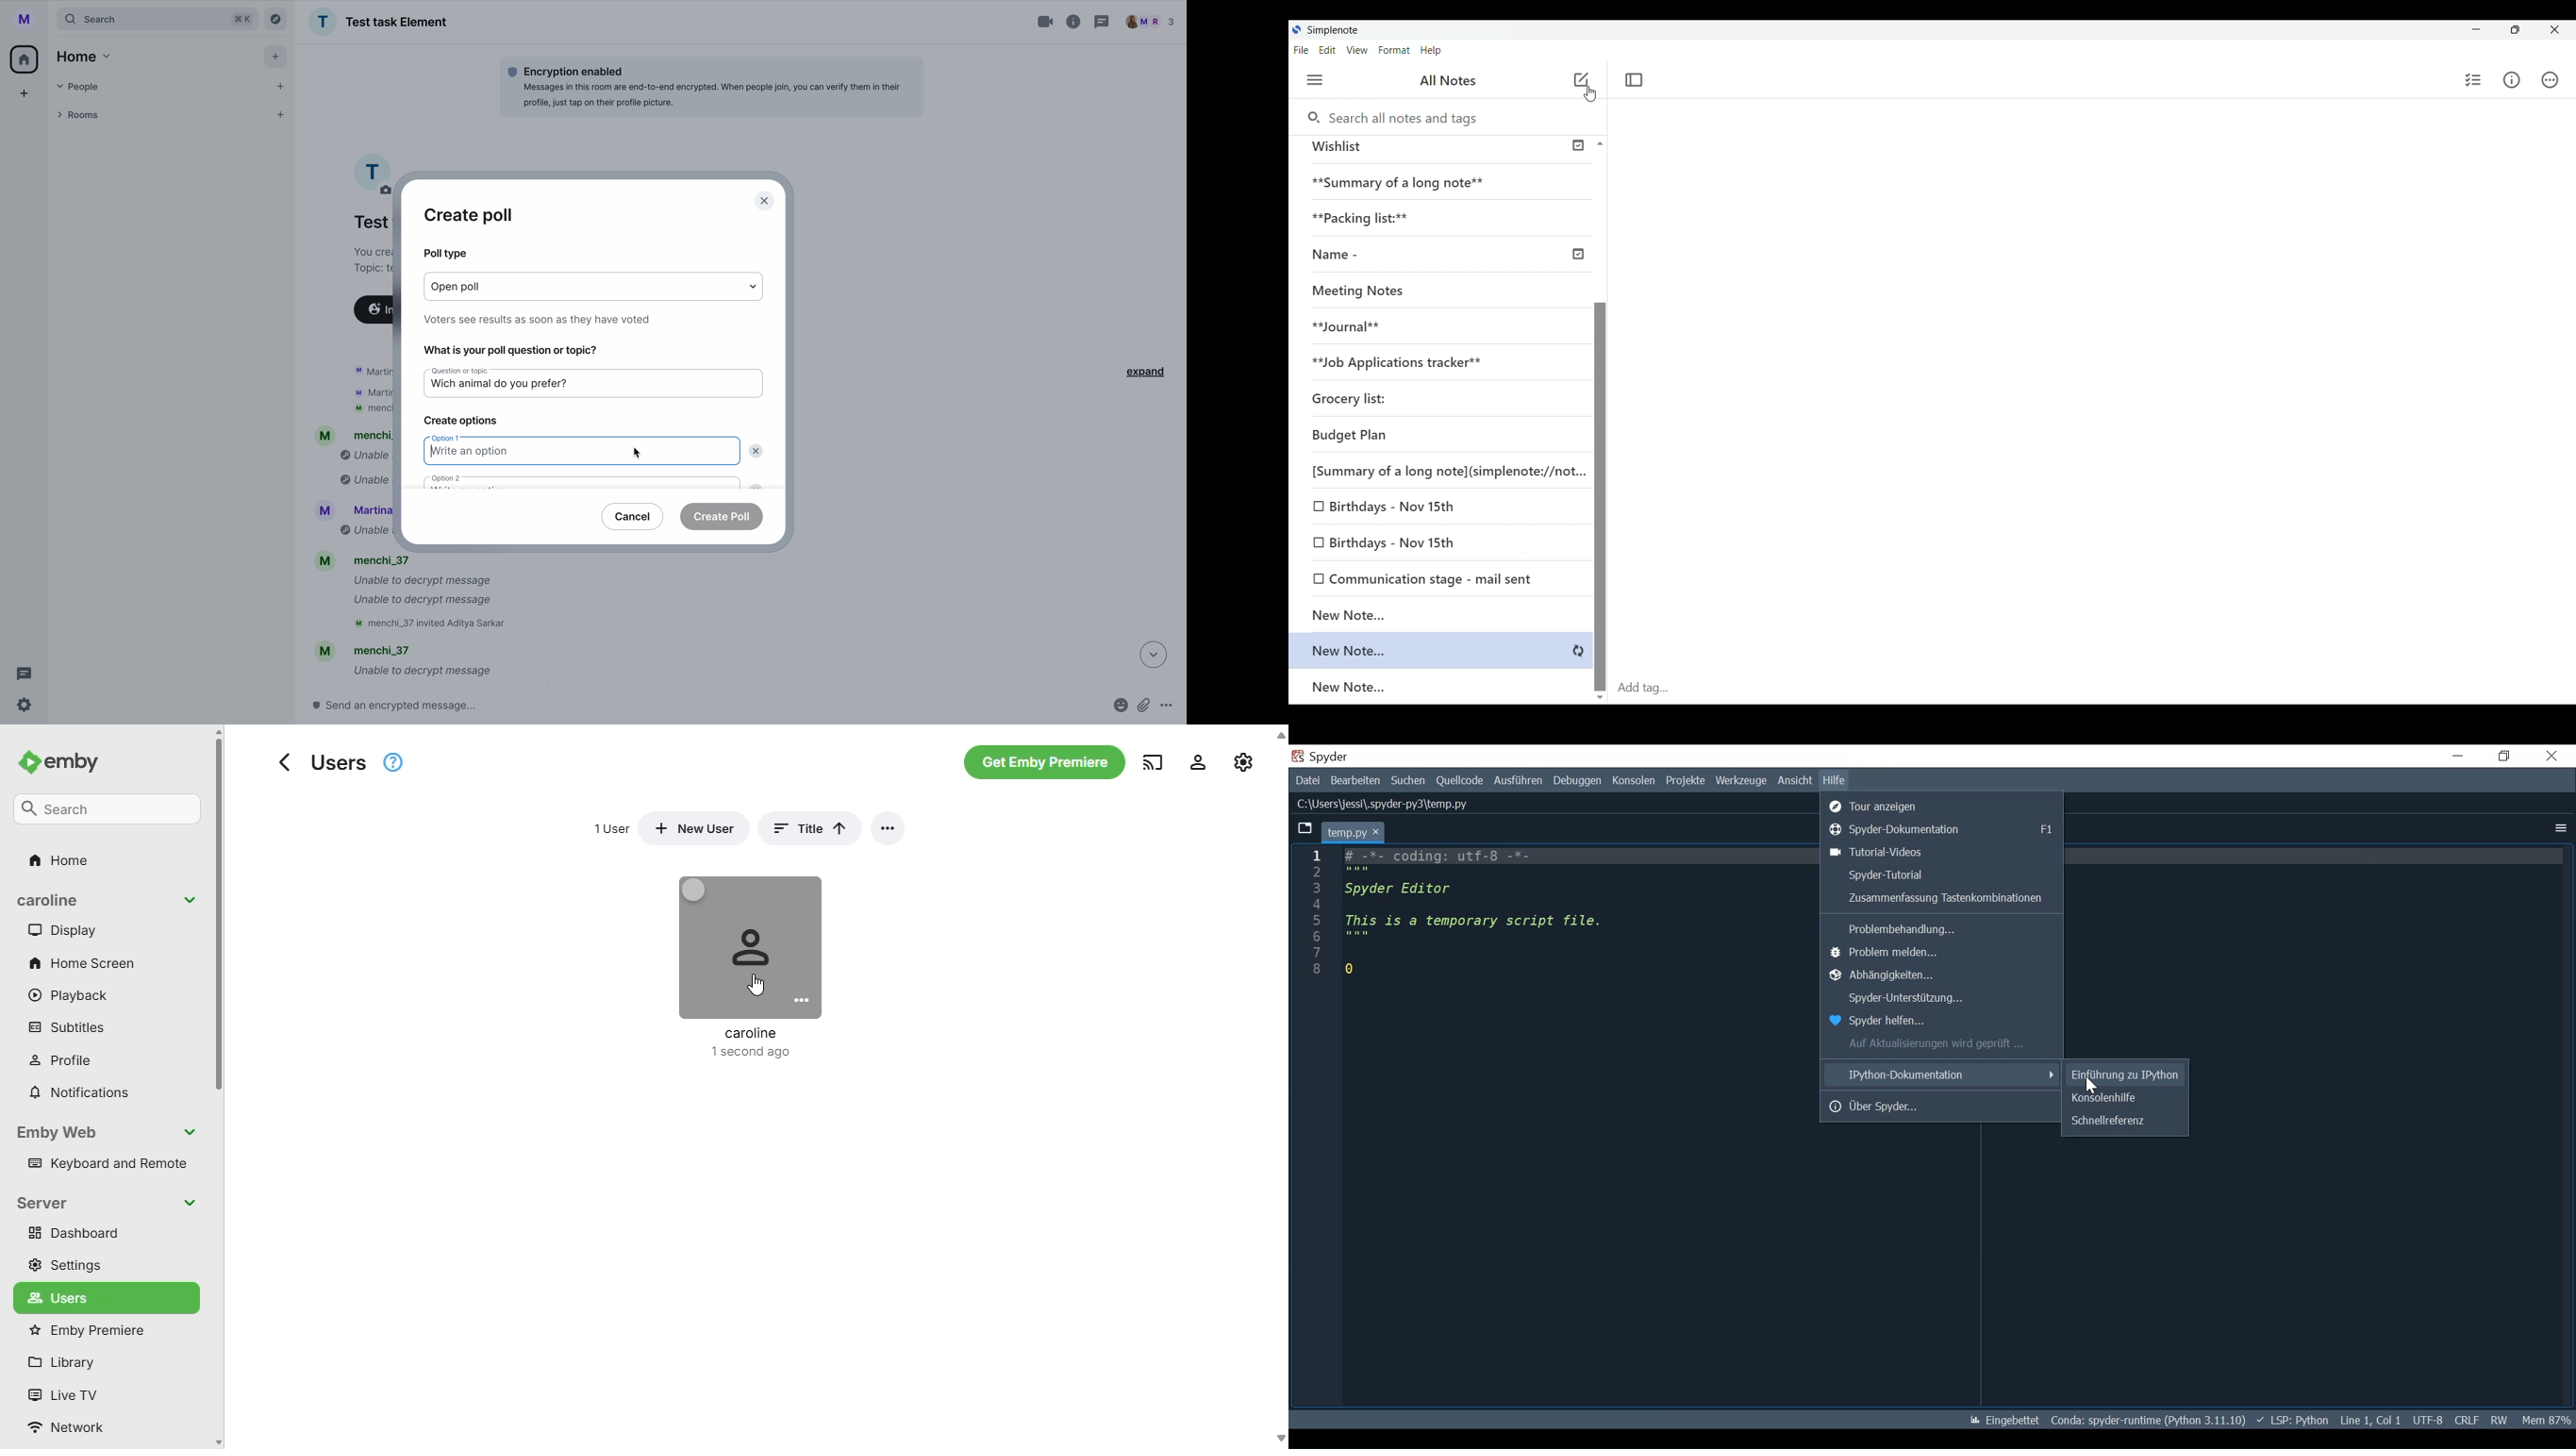 Image resolution: width=2576 pixels, height=1456 pixels. Describe the element at coordinates (1408, 781) in the screenshot. I see `Search` at that location.